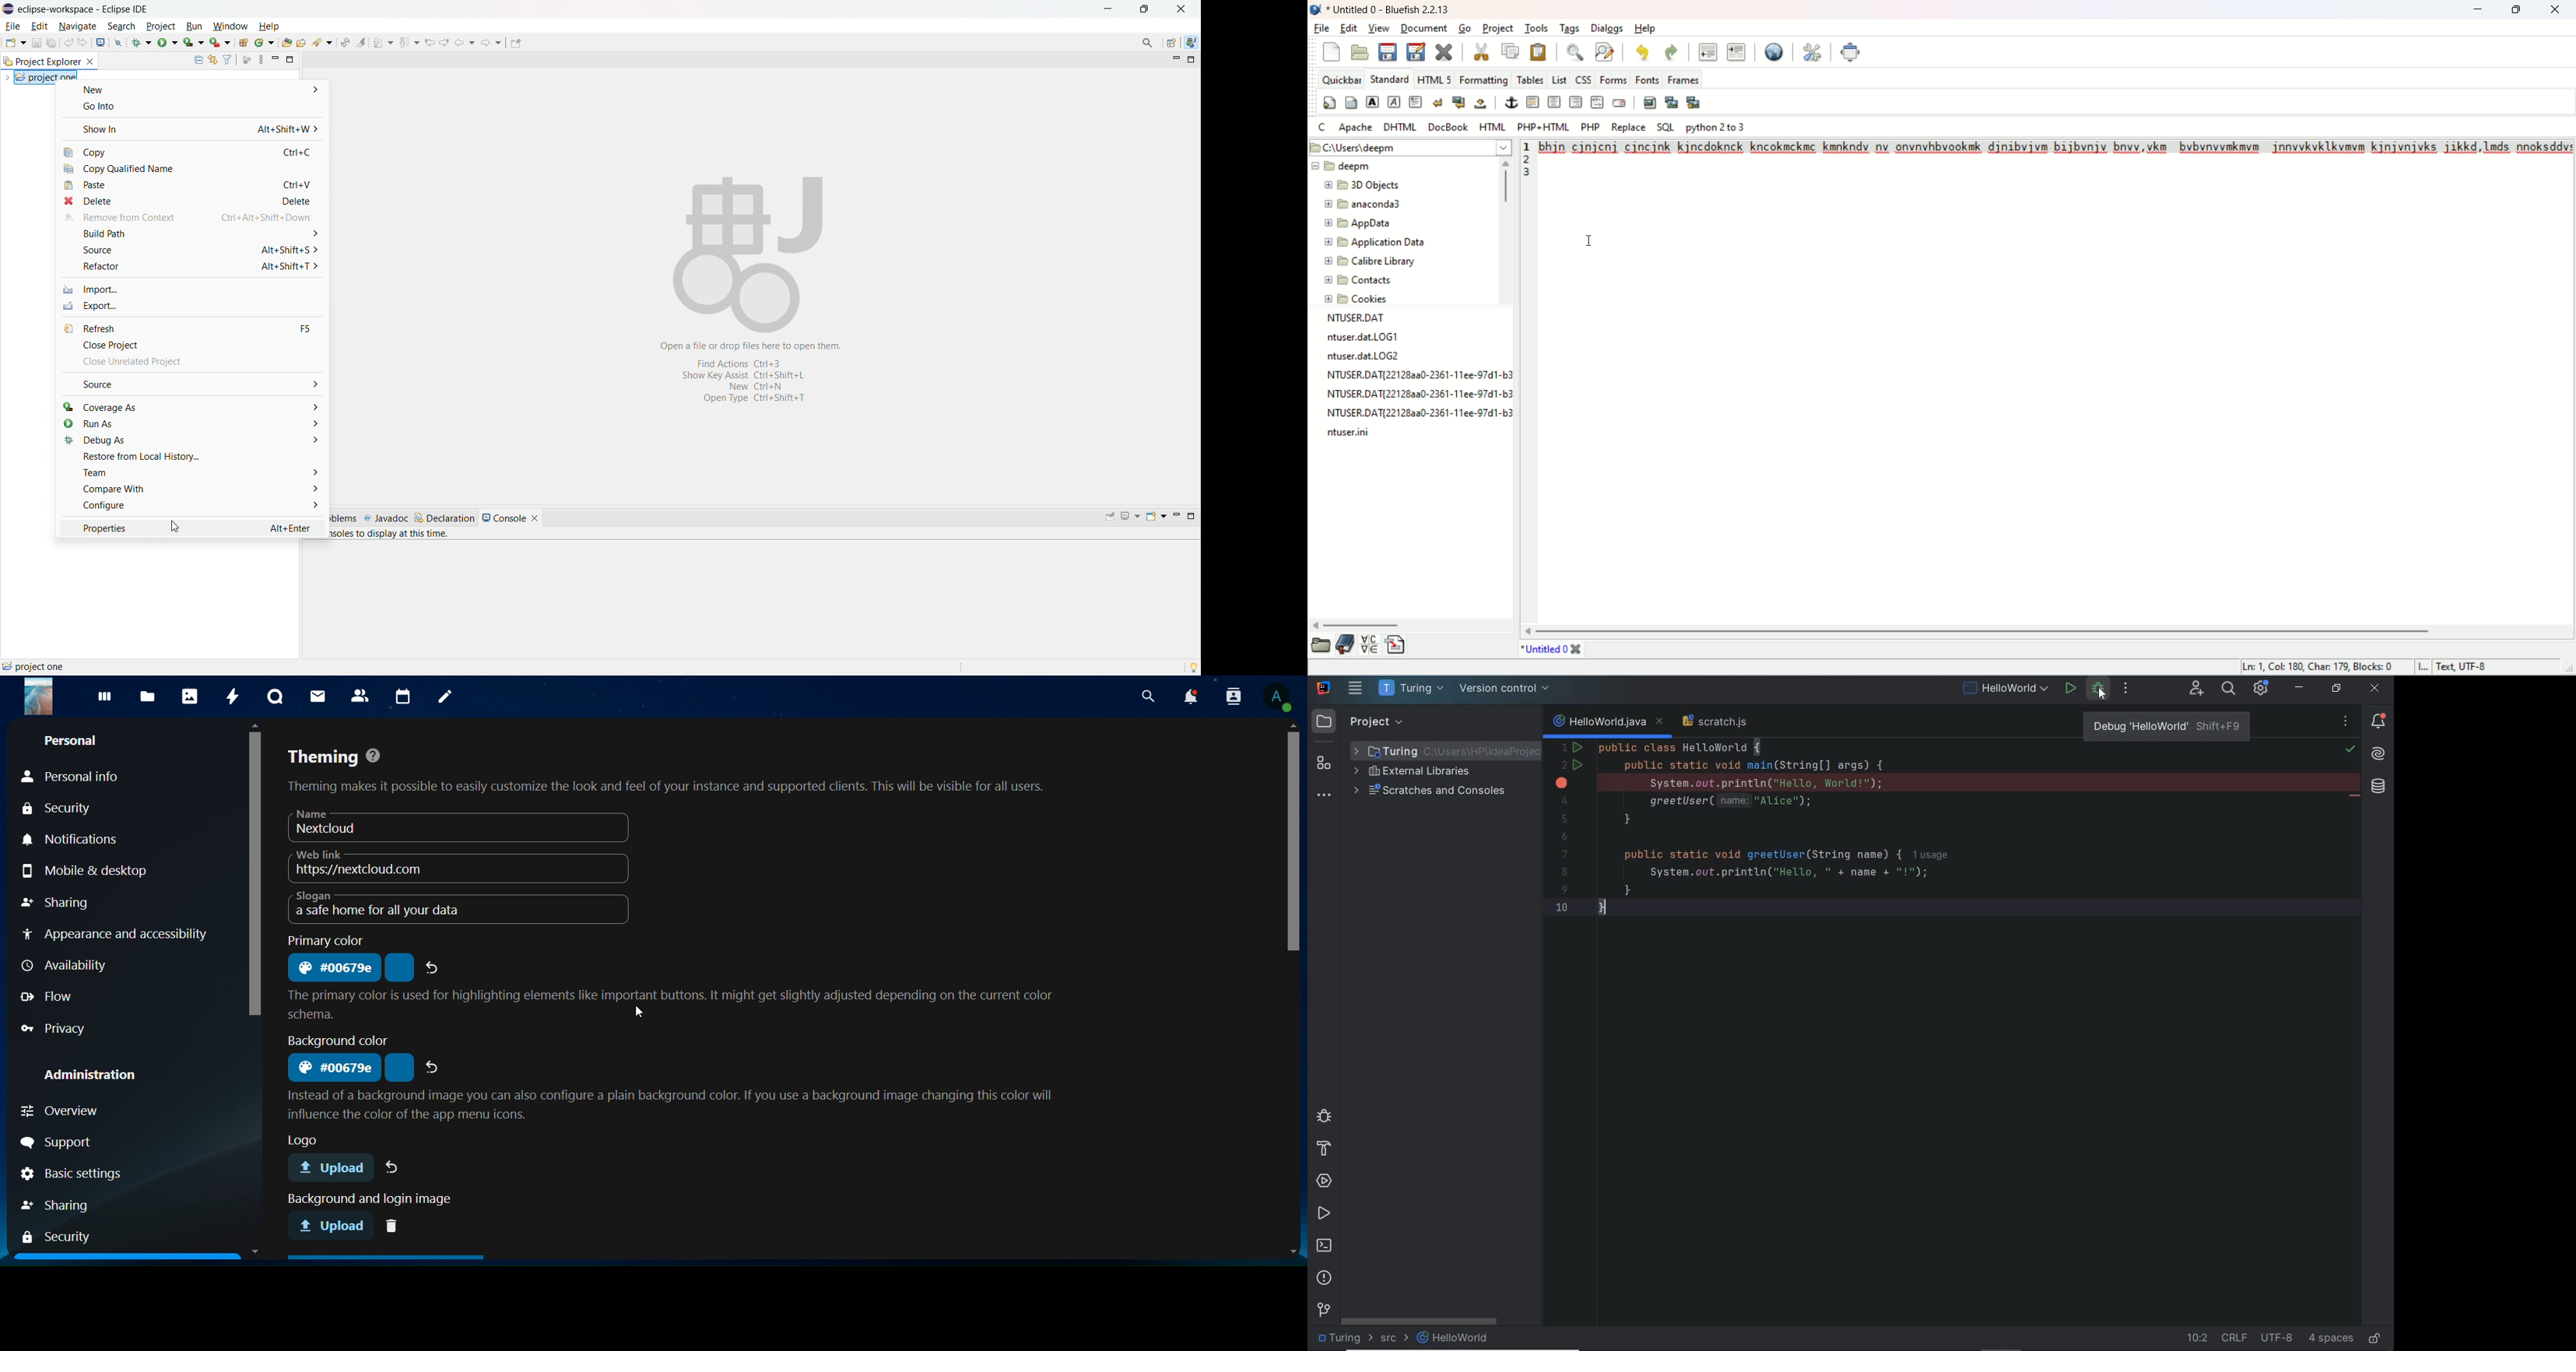  What do you see at coordinates (1376, 262) in the screenshot?
I see `calibre library` at bounding box center [1376, 262].